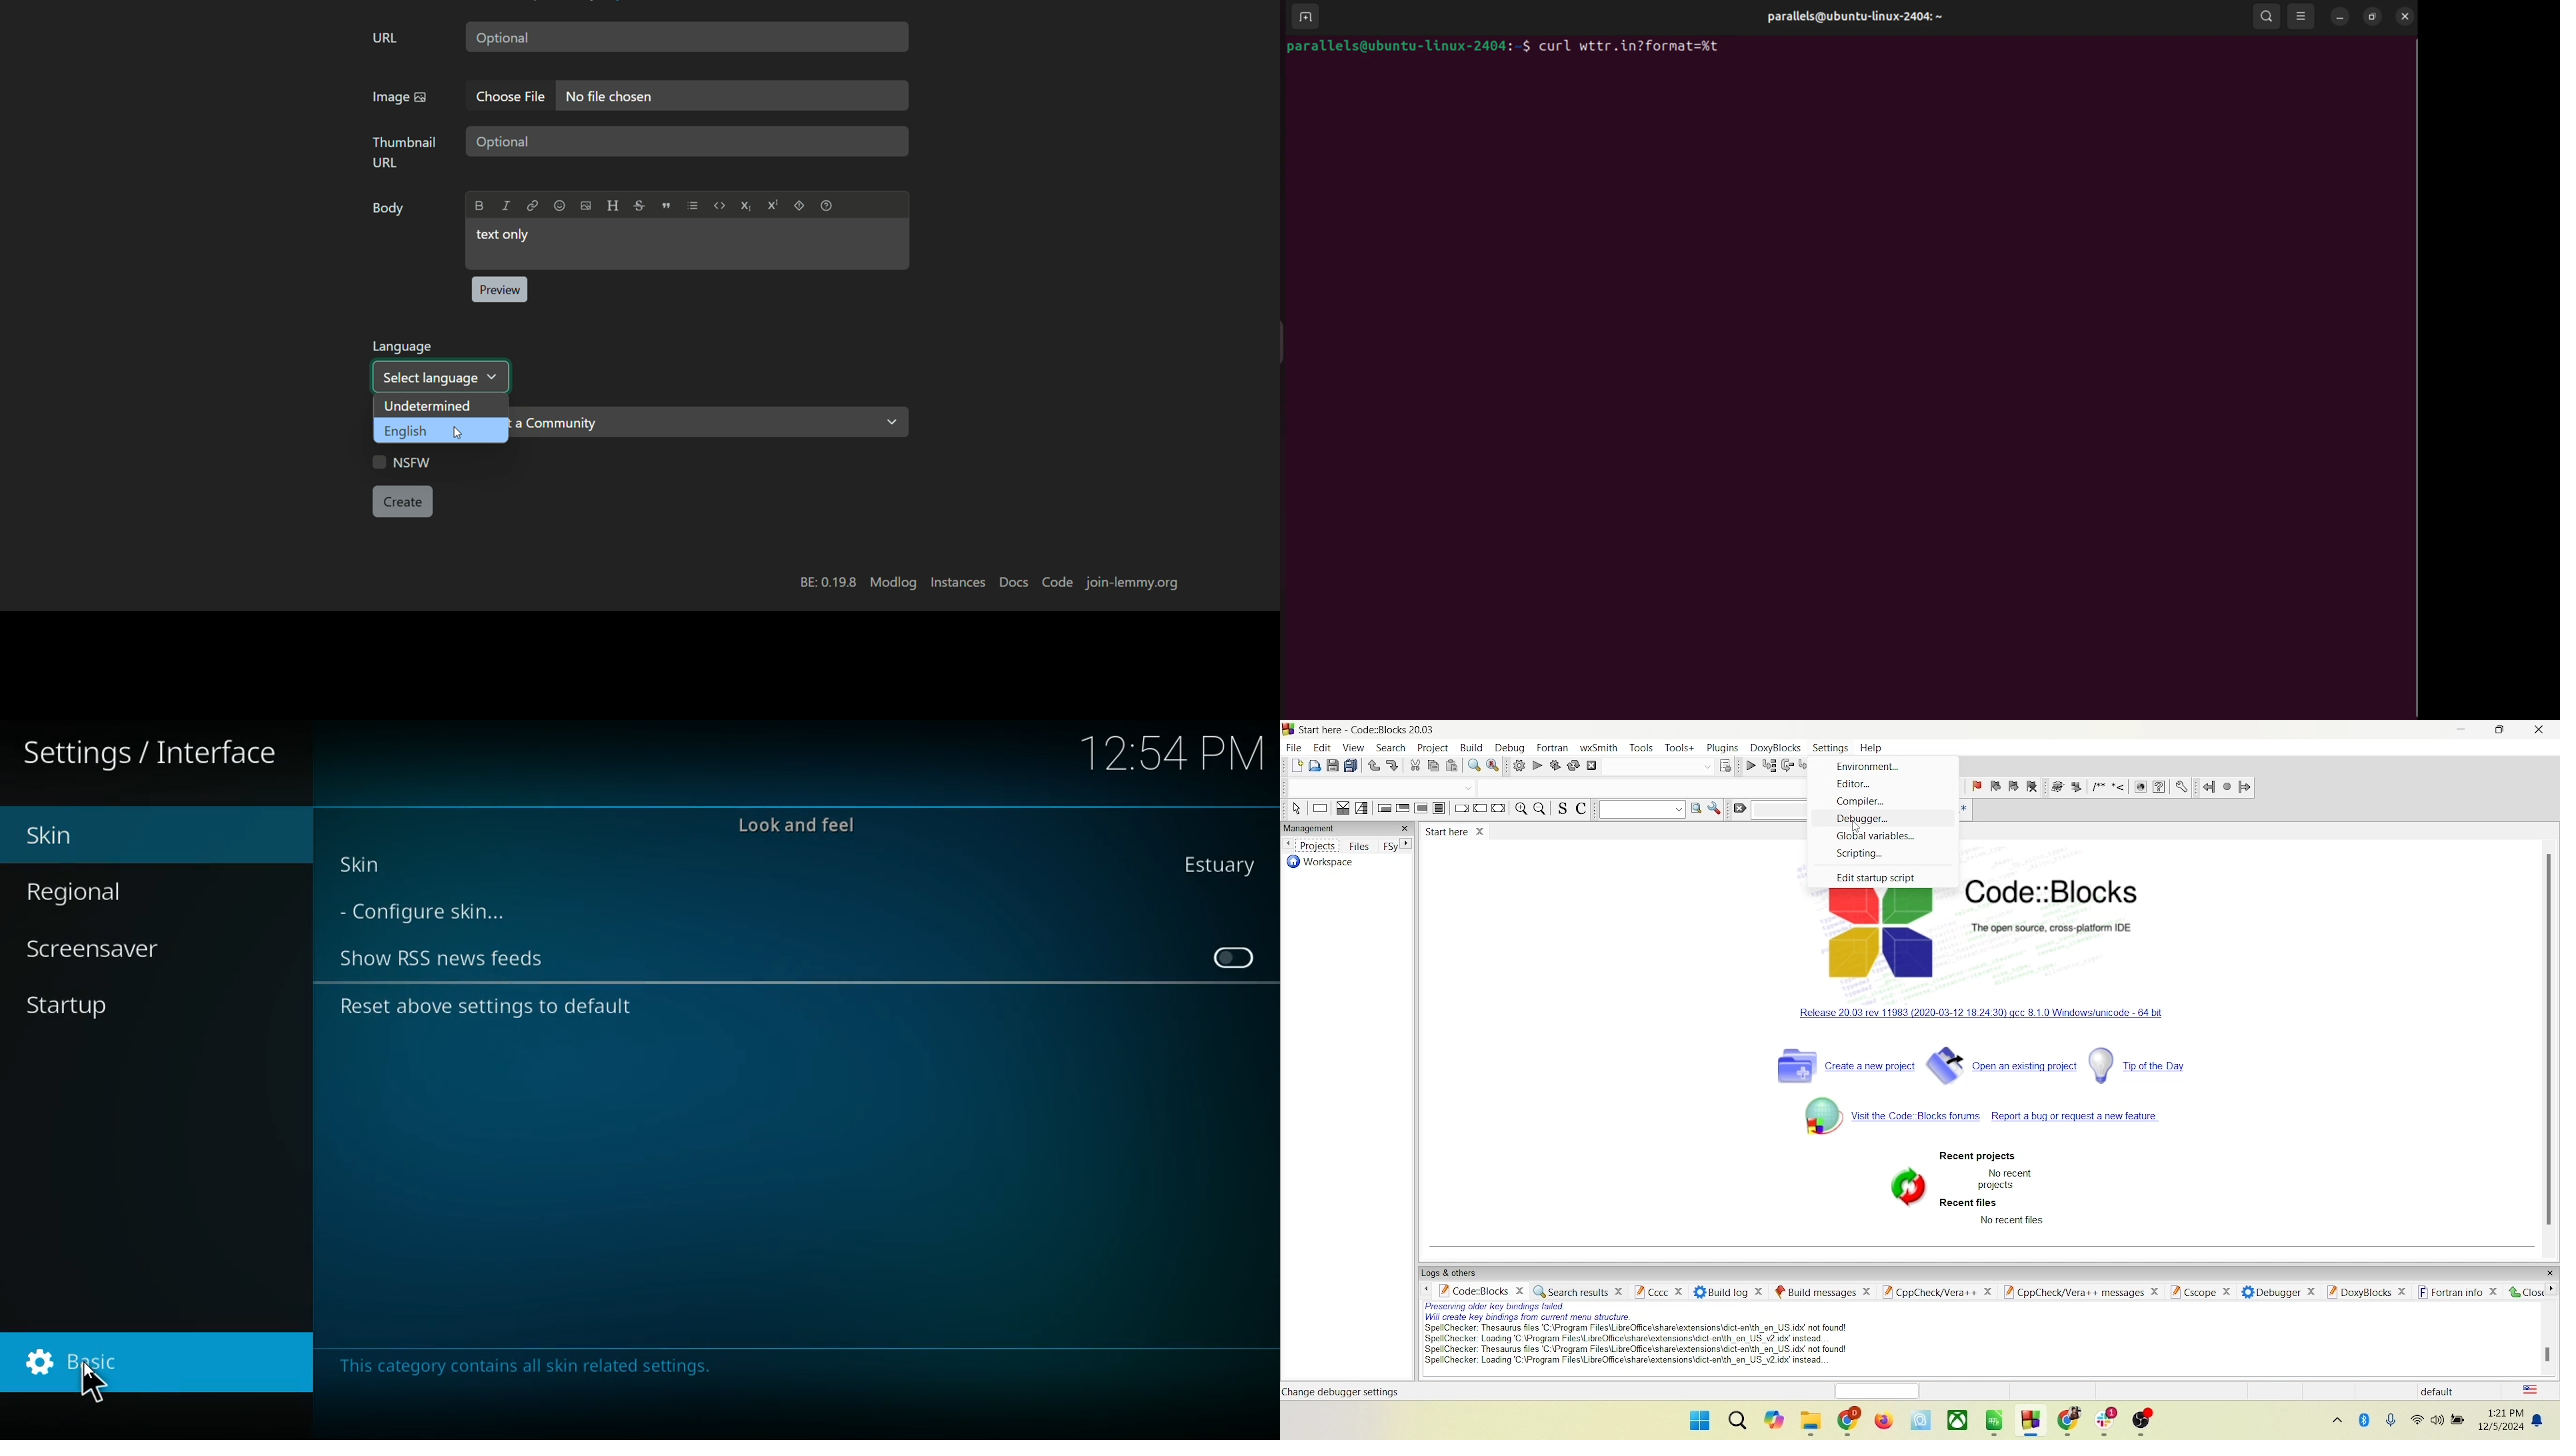 The image size is (2576, 1456). What do you see at coordinates (1588, 766) in the screenshot?
I see `abort` at bounding box center [1588, 766].